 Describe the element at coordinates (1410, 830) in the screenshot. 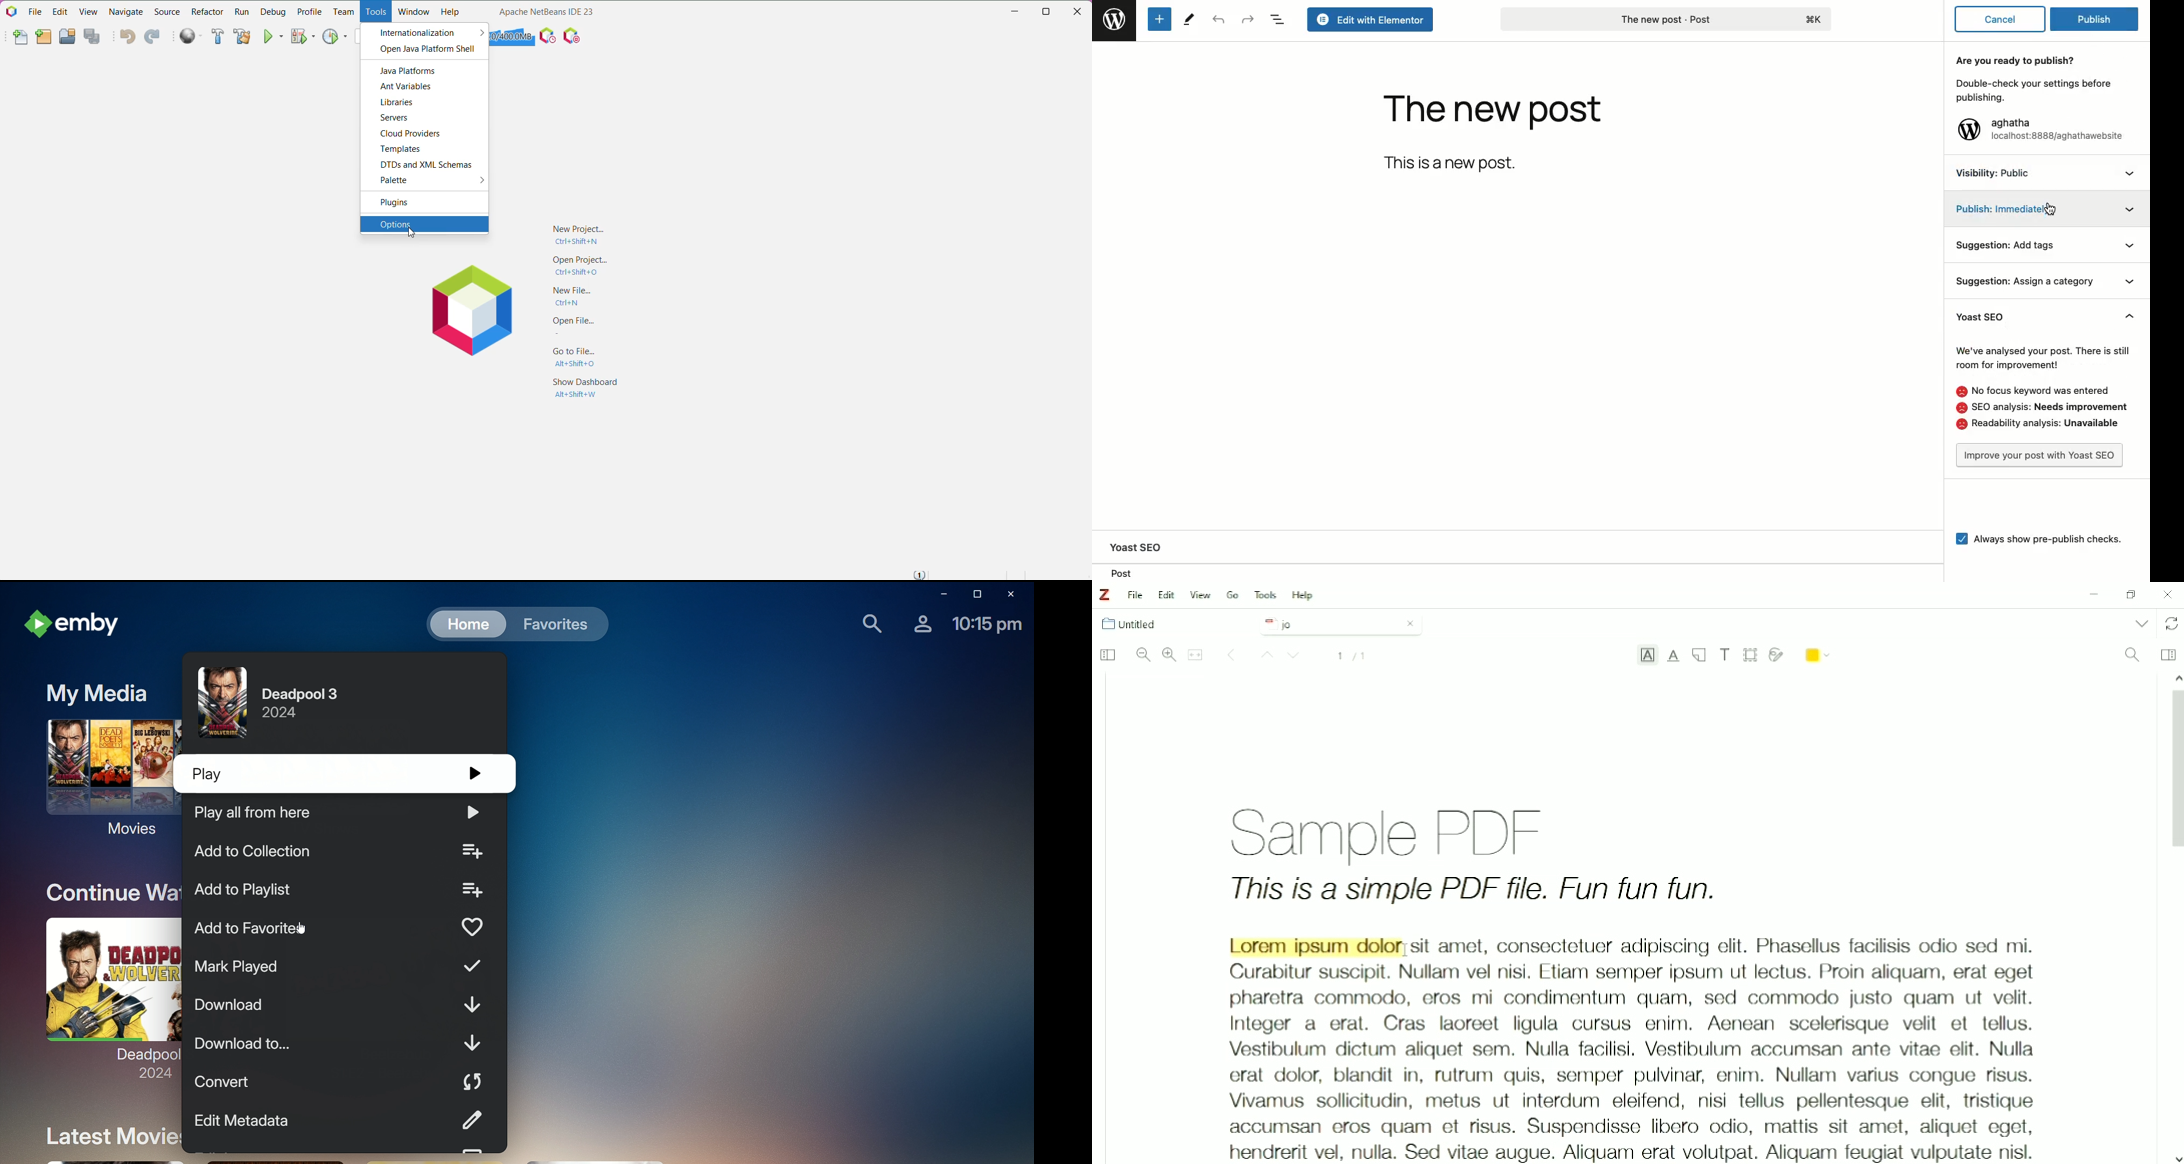

I see `Sample PDF` at that location.